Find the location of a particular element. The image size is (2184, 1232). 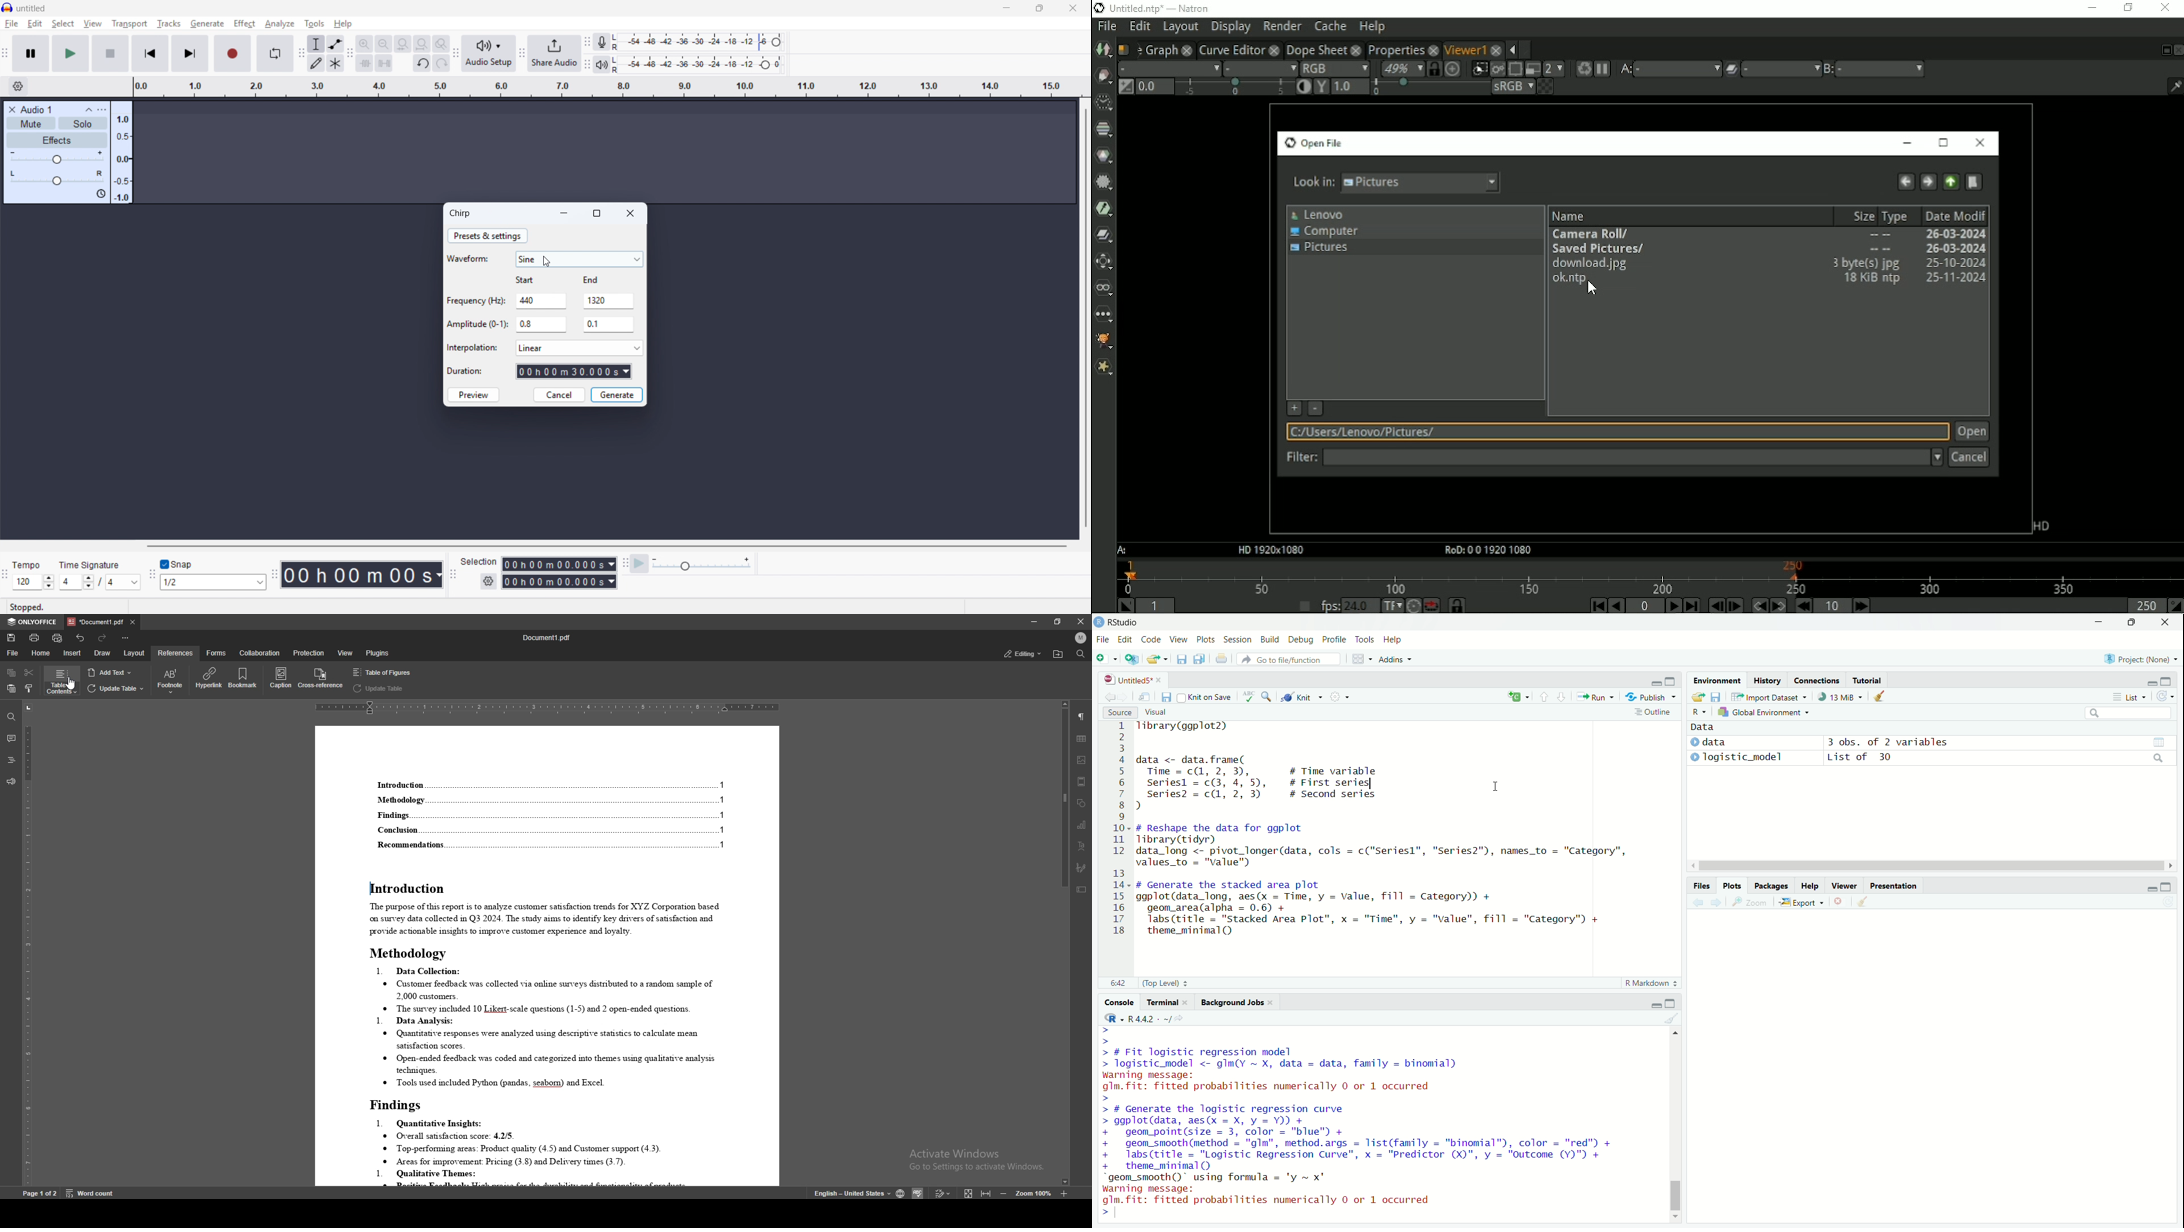

View is located at coordinates (1178, 638).